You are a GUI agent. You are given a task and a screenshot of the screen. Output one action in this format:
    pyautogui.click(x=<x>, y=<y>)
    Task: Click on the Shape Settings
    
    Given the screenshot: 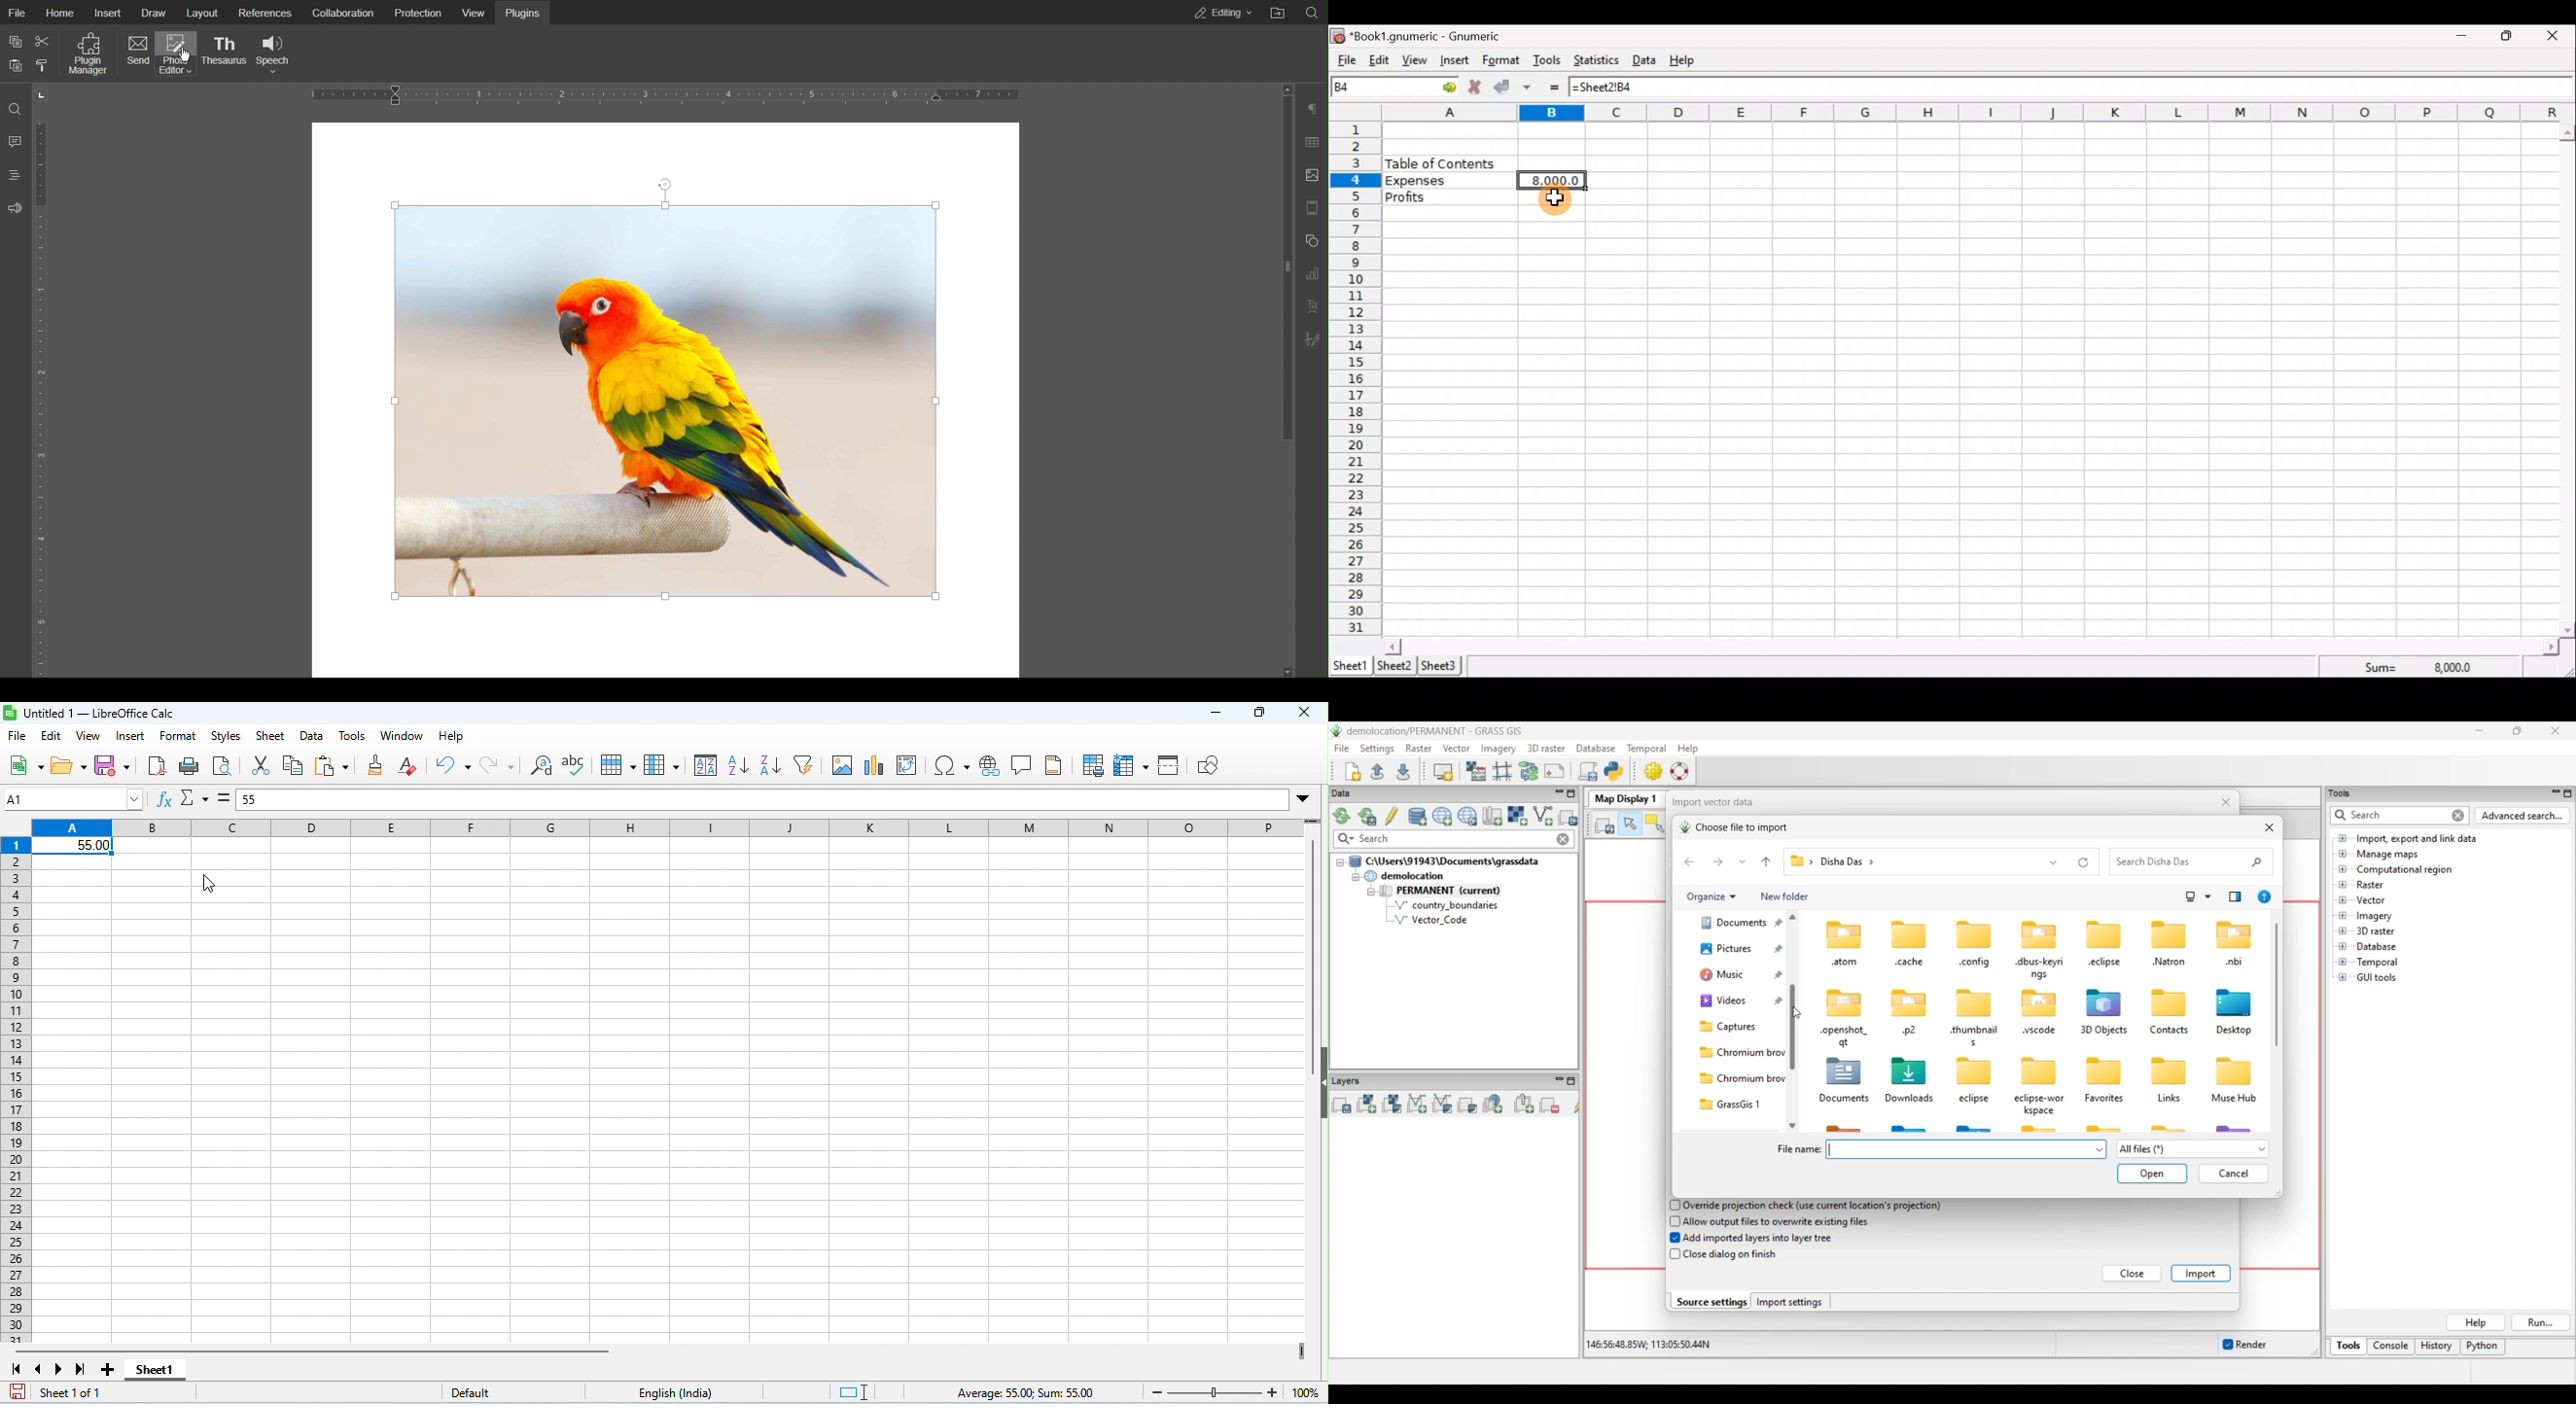 What is the action you would take?
    pyautogui.click(x=1310, y=241)
    